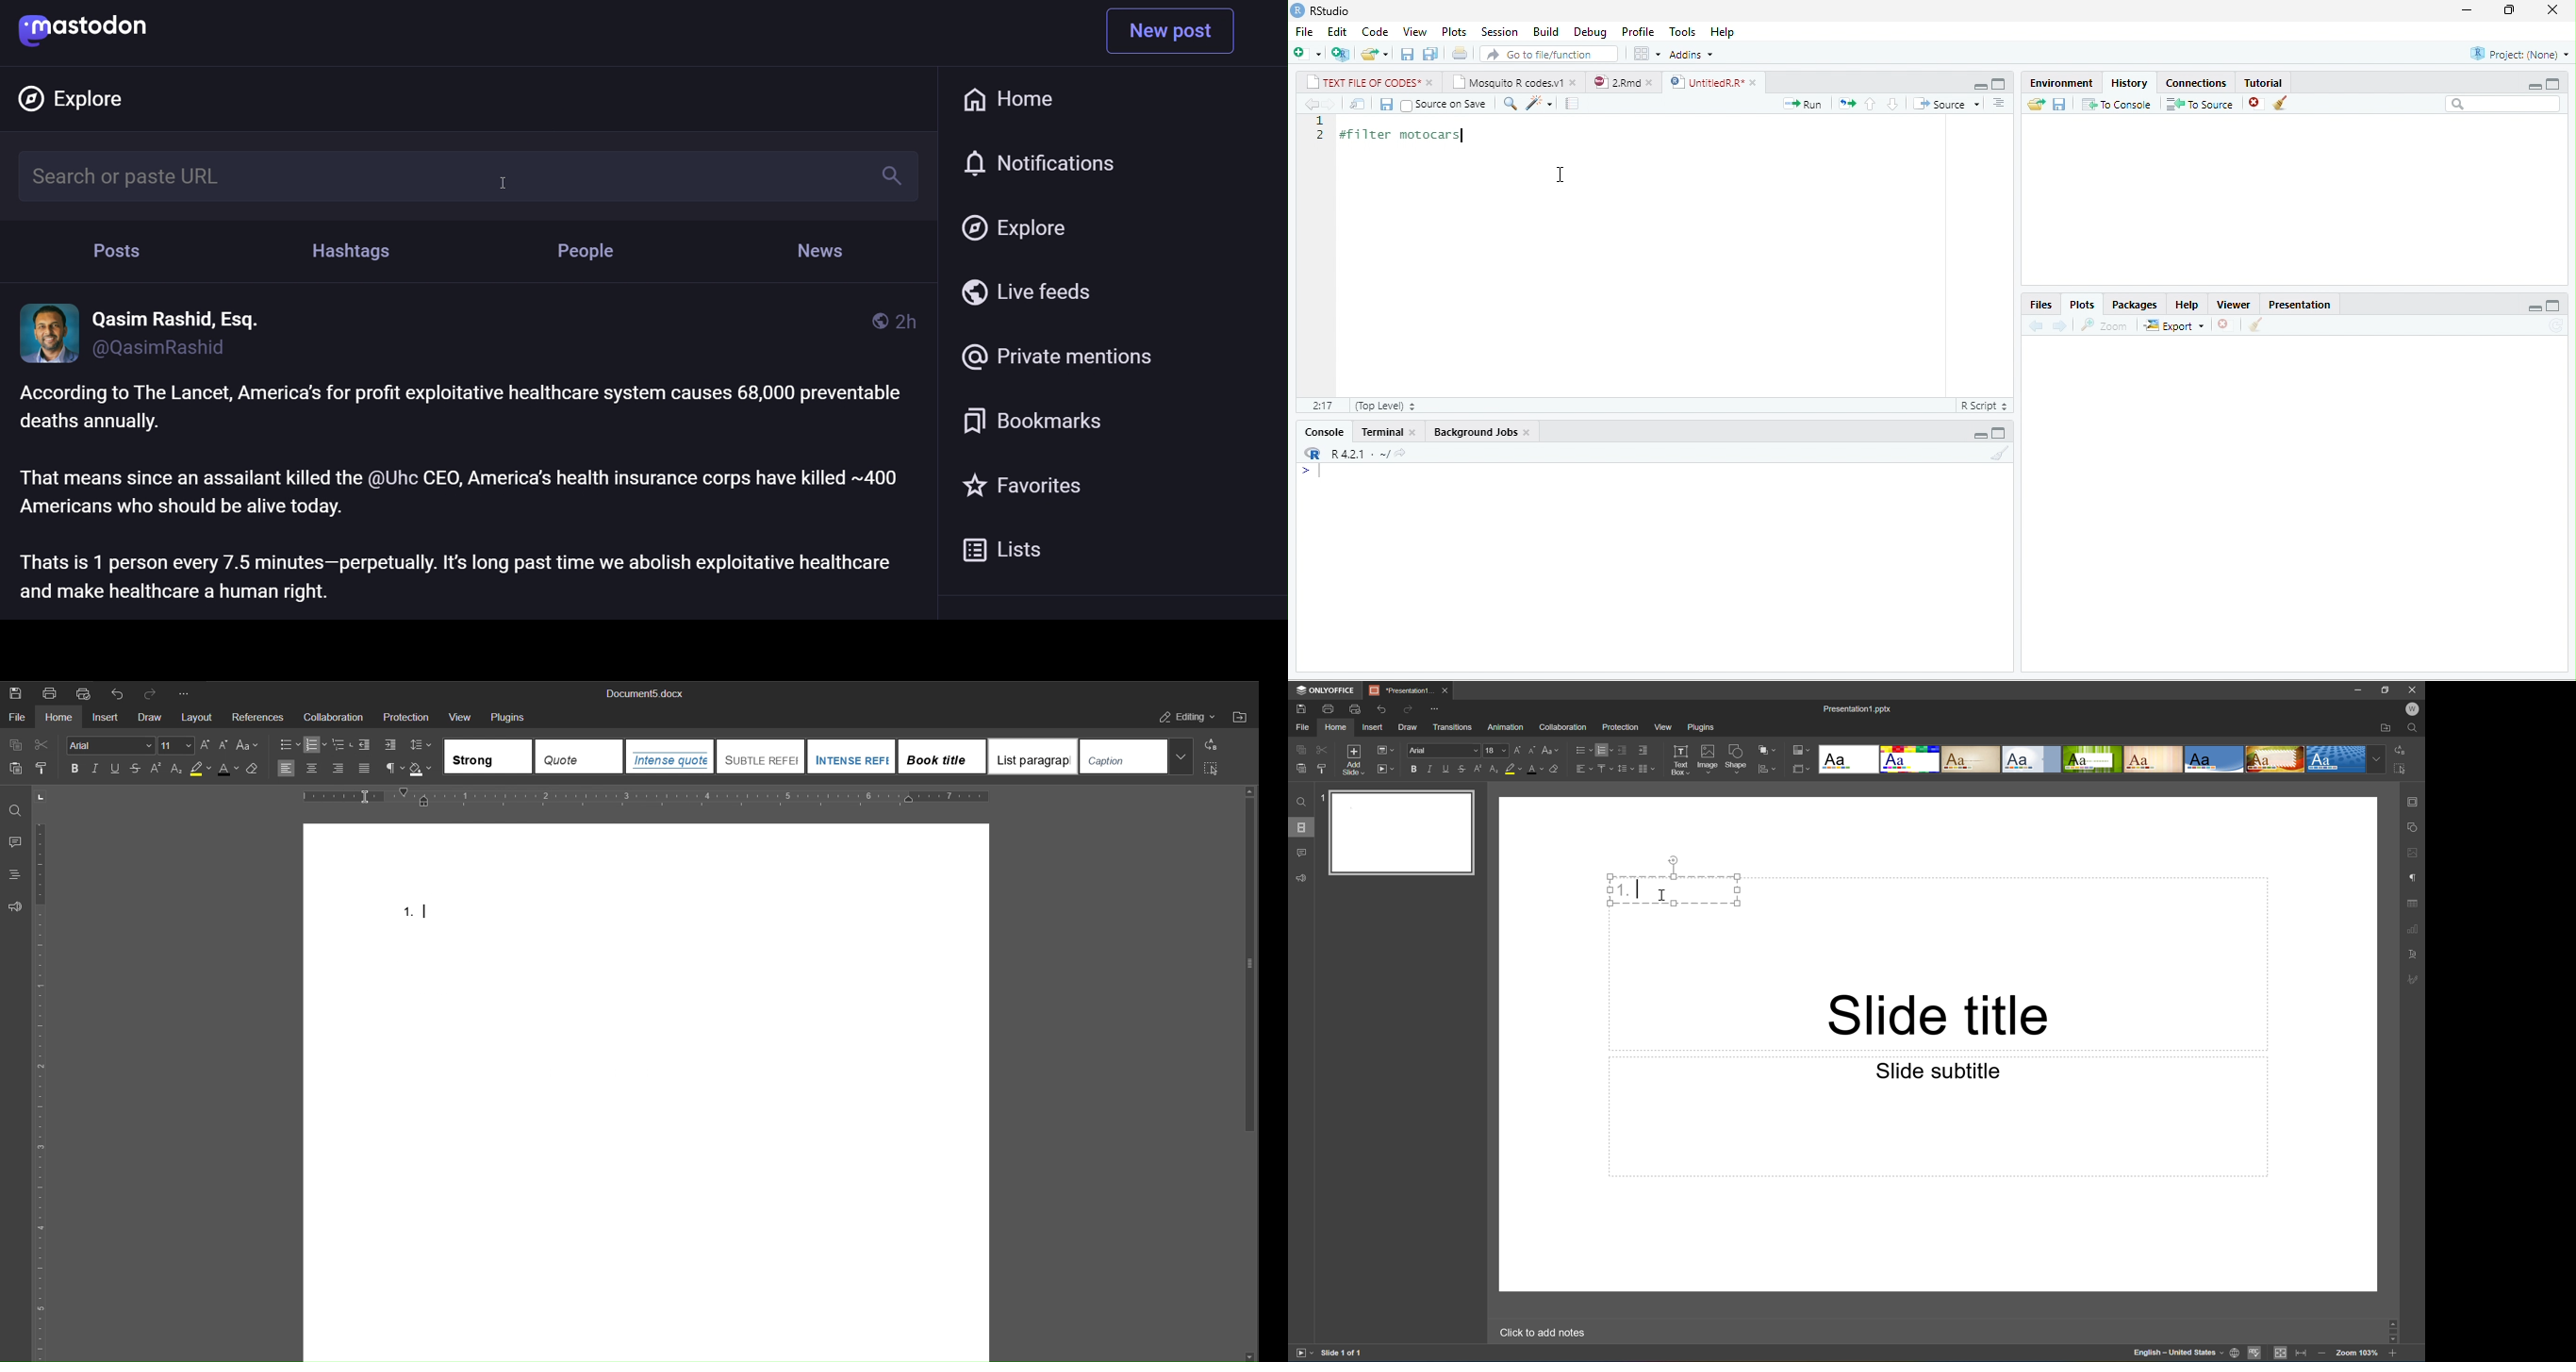  What do you see at coordinates (1376, 31) in the screenshot?
I see `Code` at bounding box center [1376, 31].